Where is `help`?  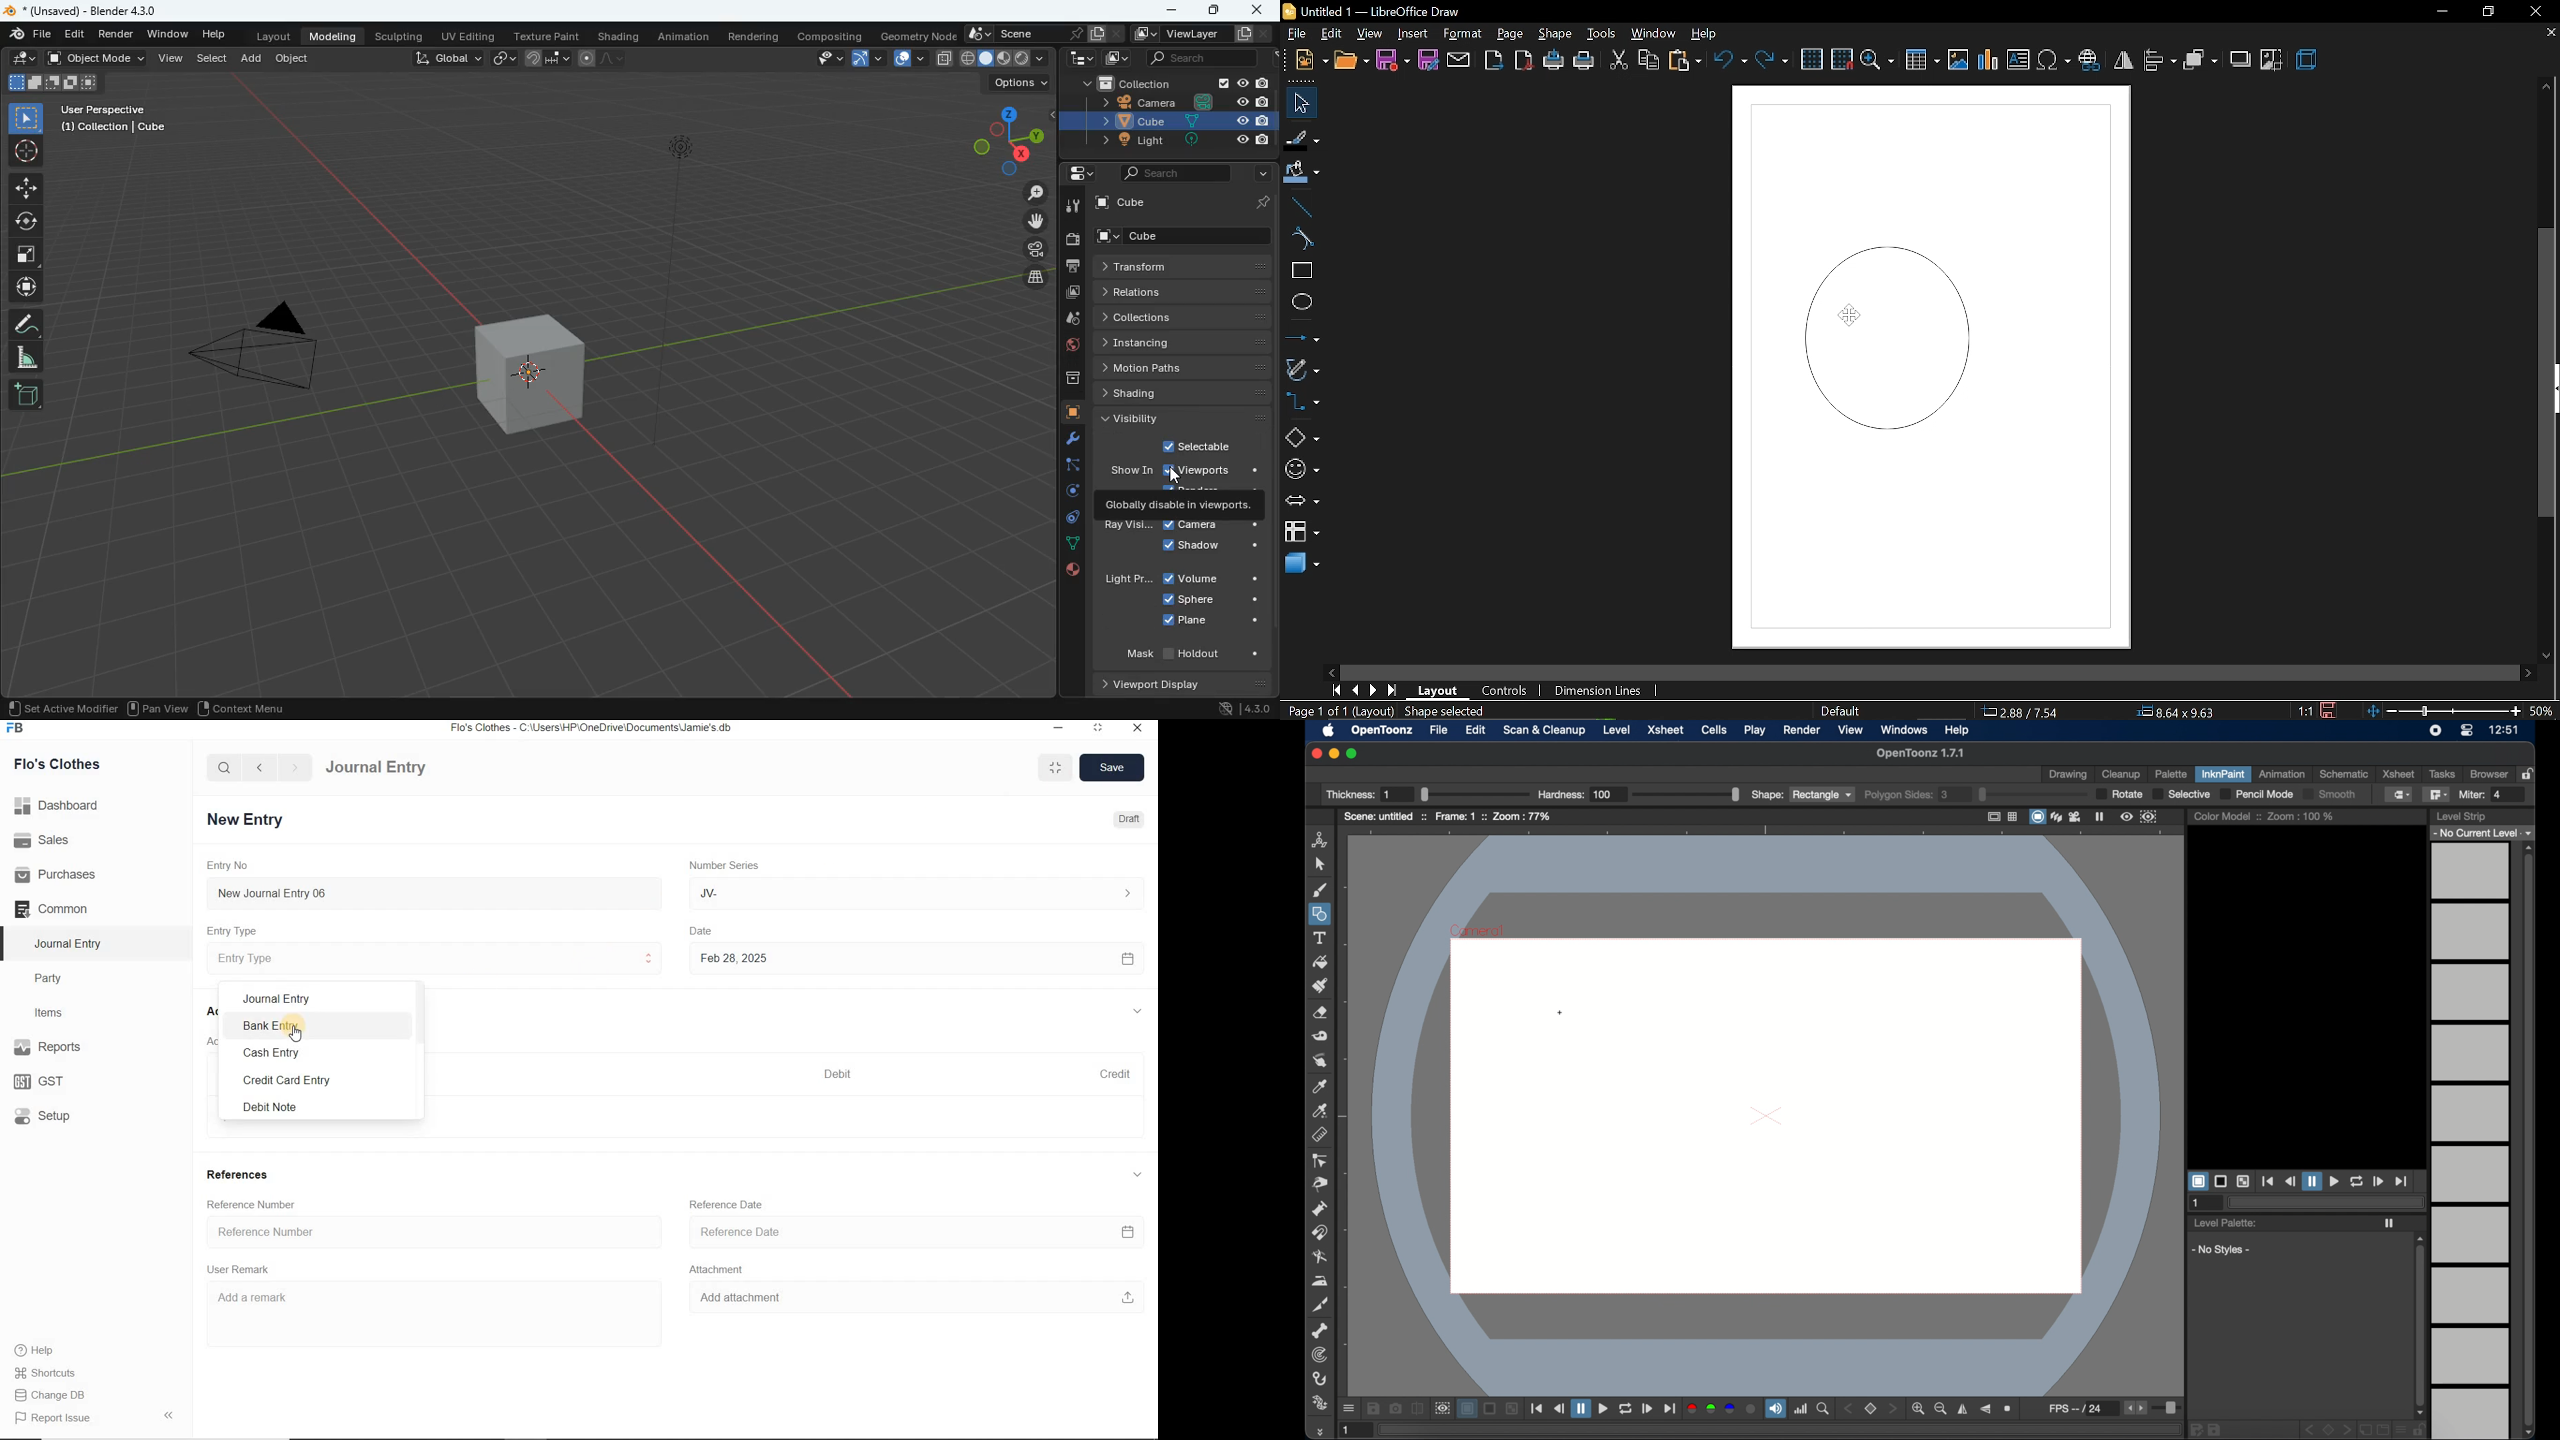
help is located at coordinates (34, 1350).